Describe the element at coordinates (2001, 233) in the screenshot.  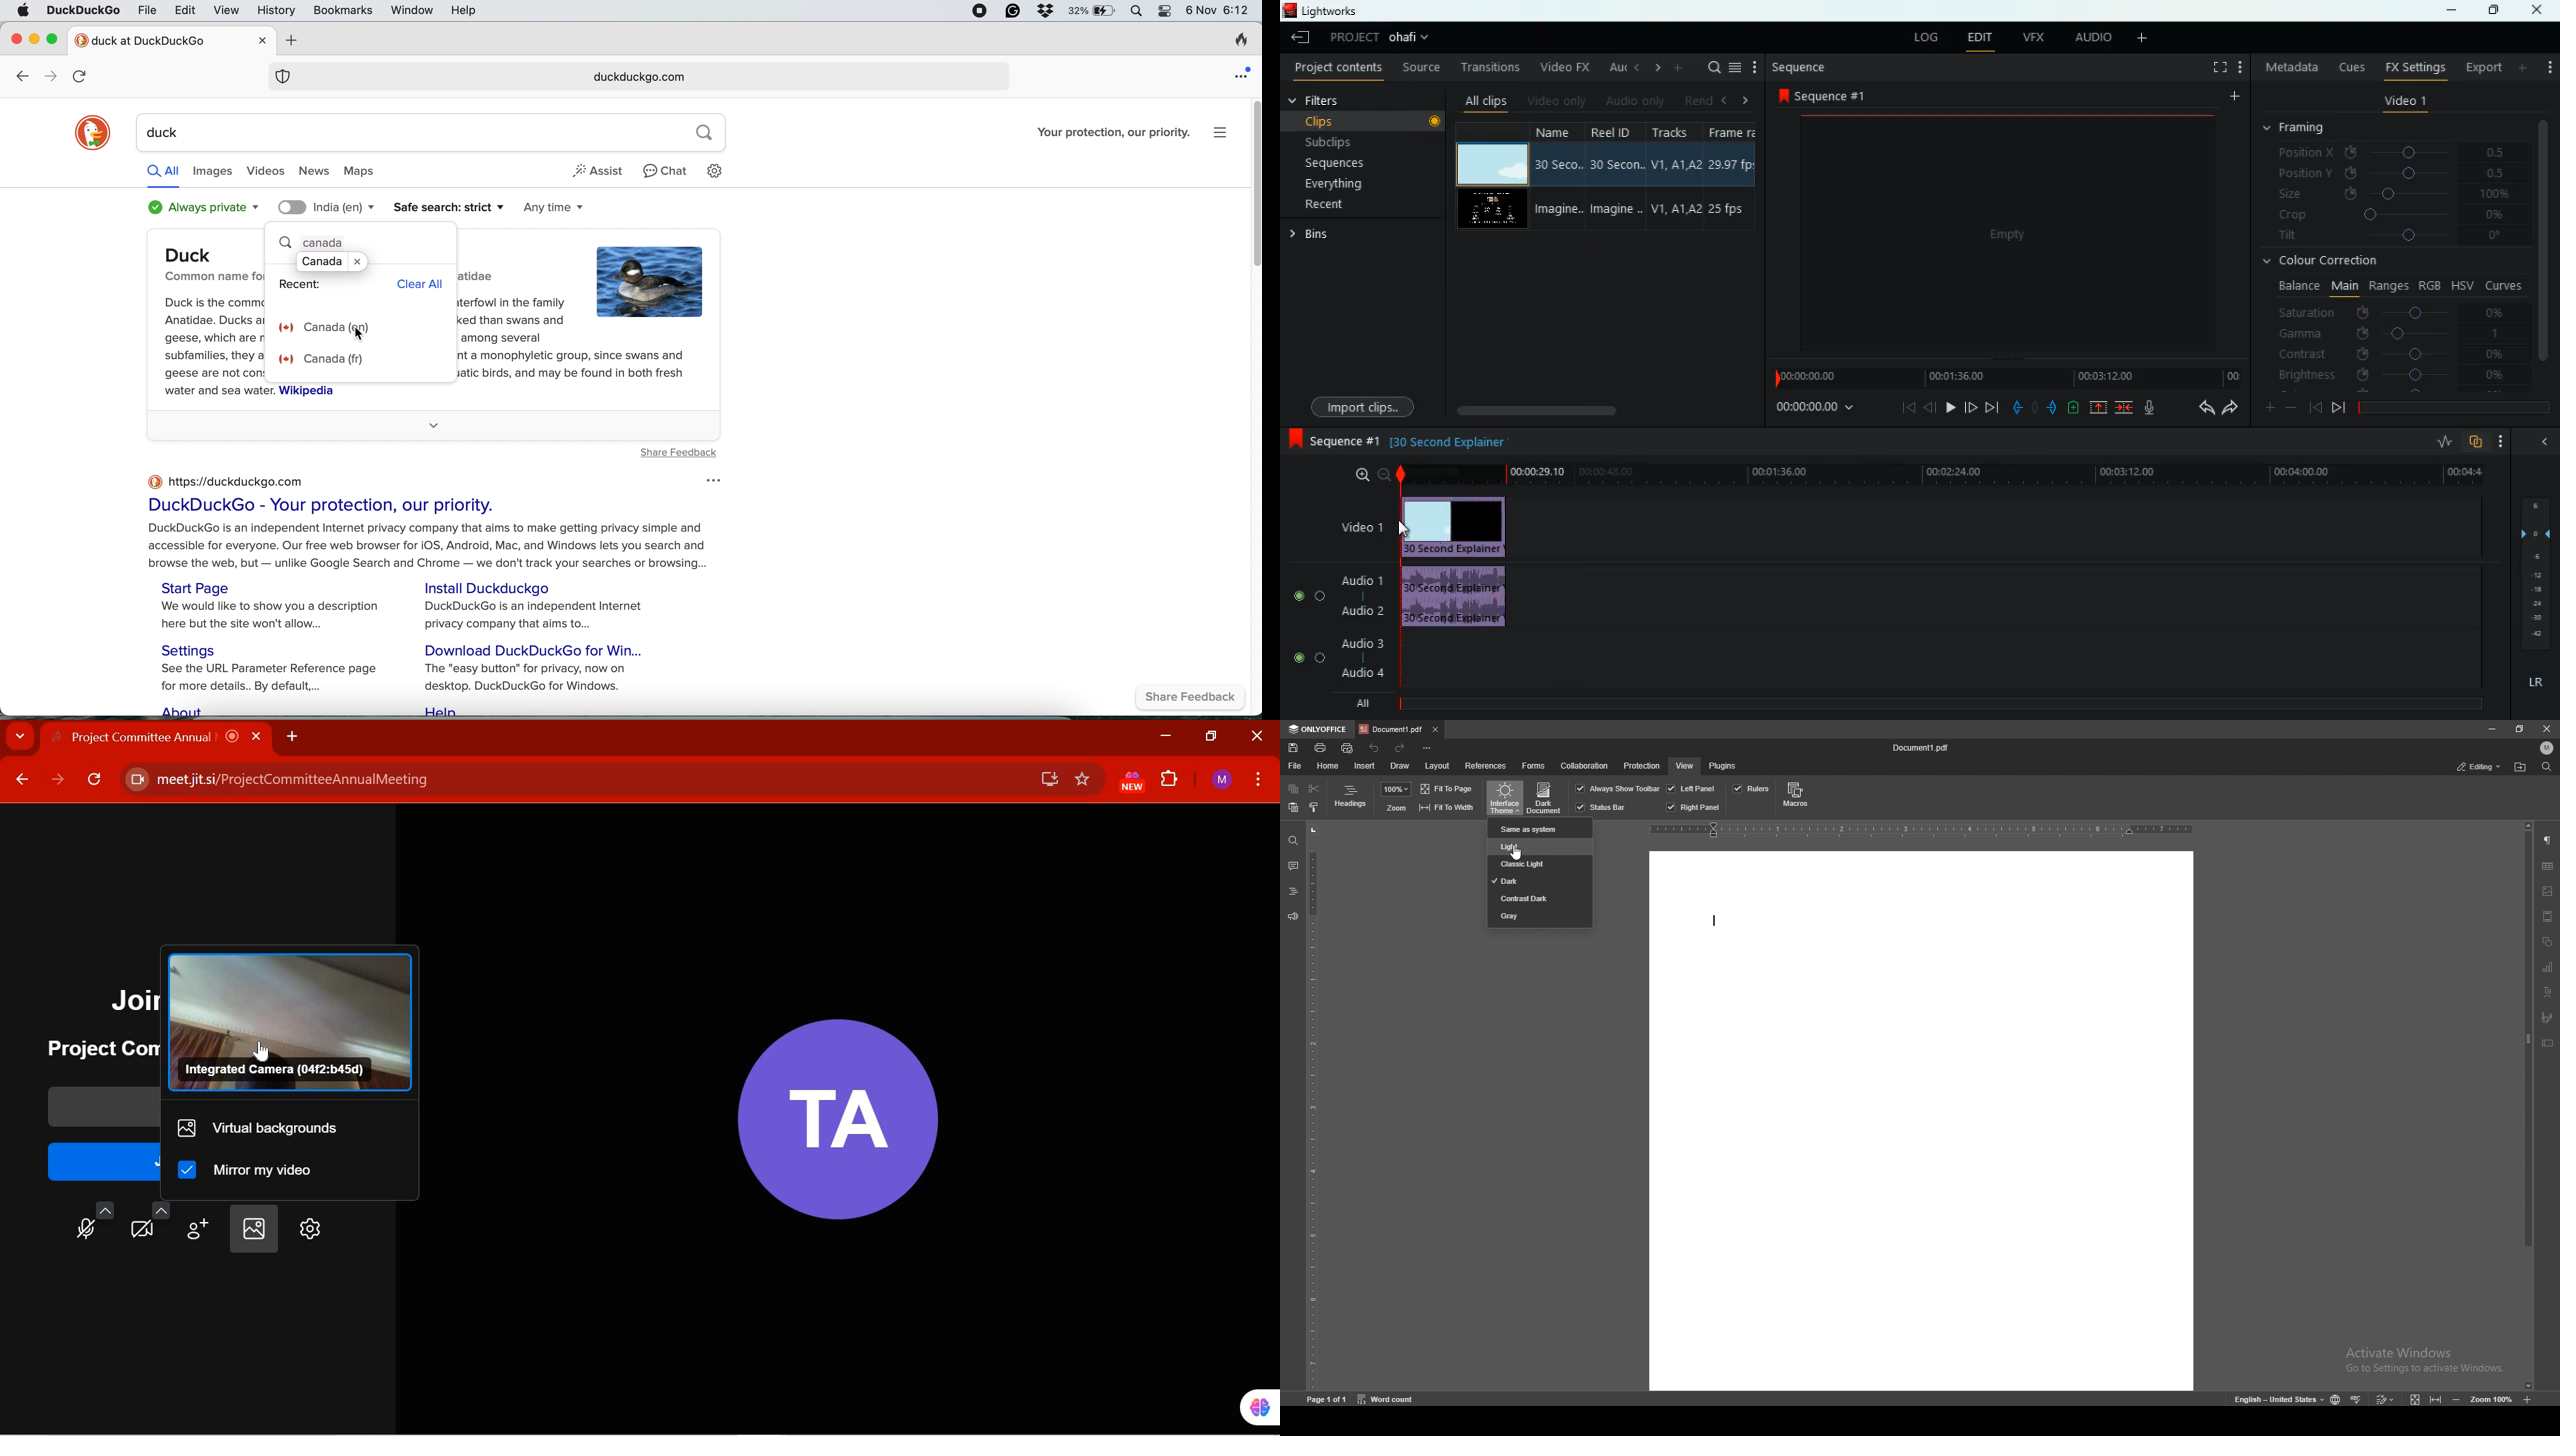
I see `video` at that location.